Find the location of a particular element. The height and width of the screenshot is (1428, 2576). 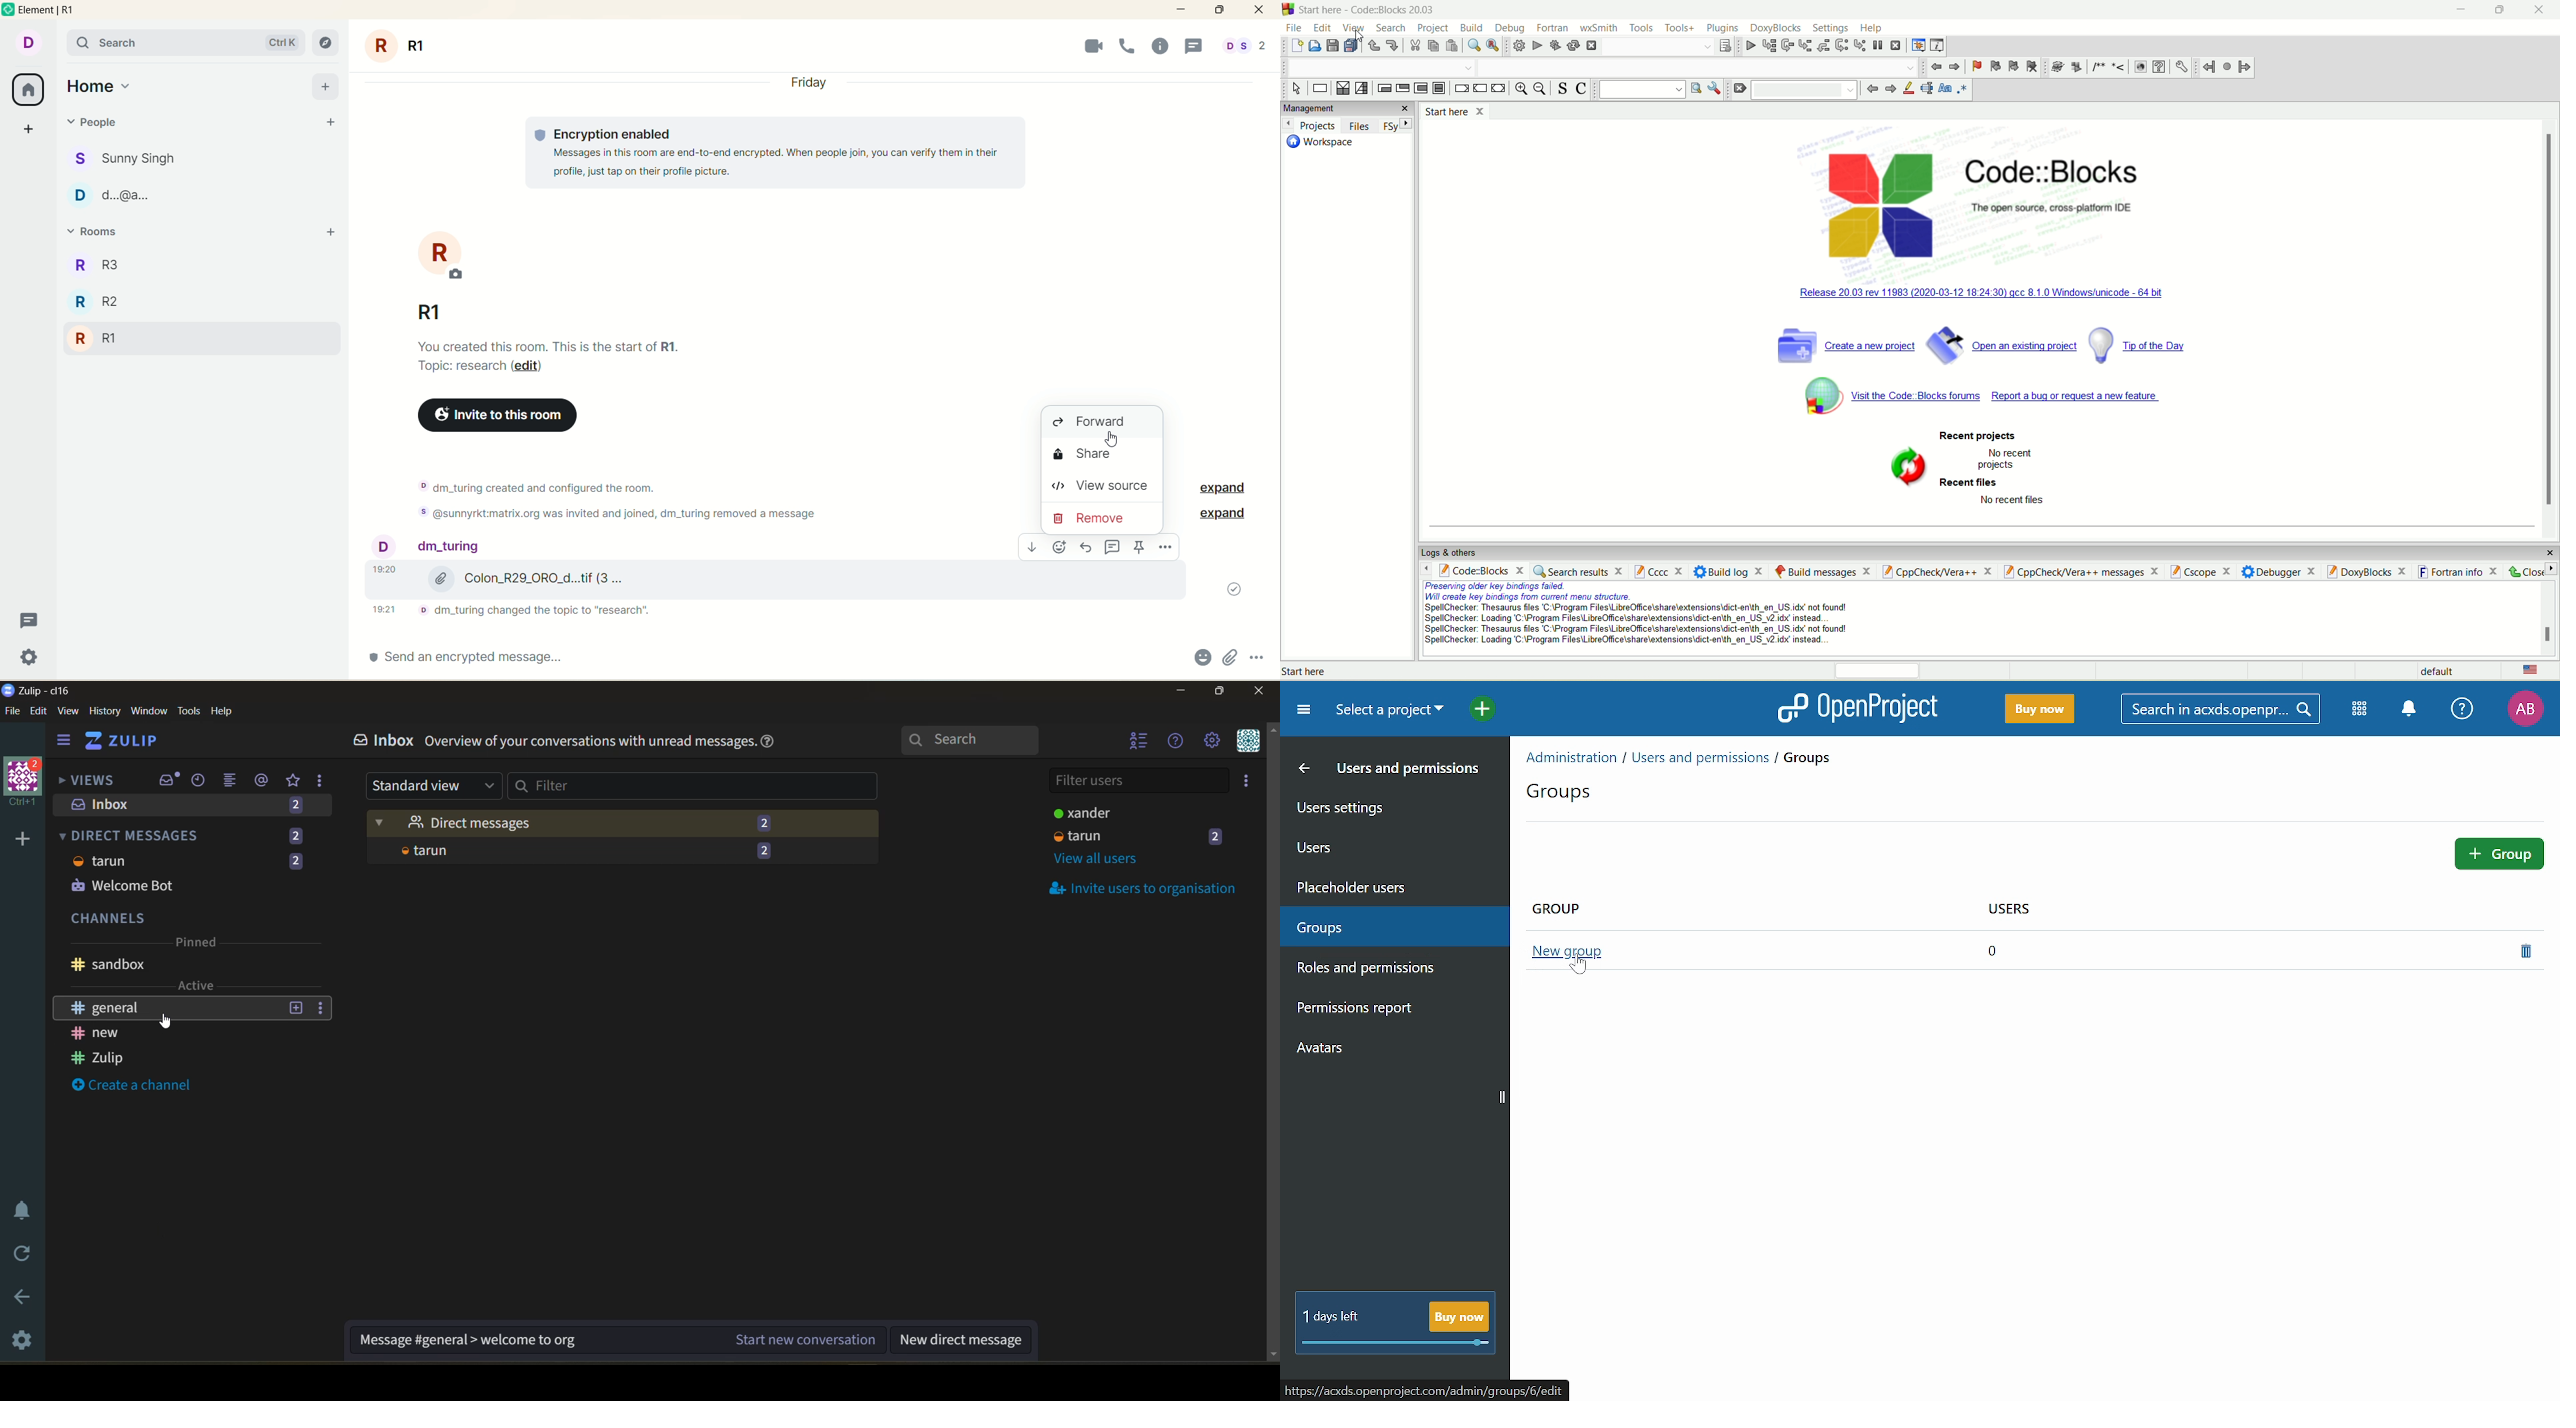

symbol is located at coordinates (1813, 395).